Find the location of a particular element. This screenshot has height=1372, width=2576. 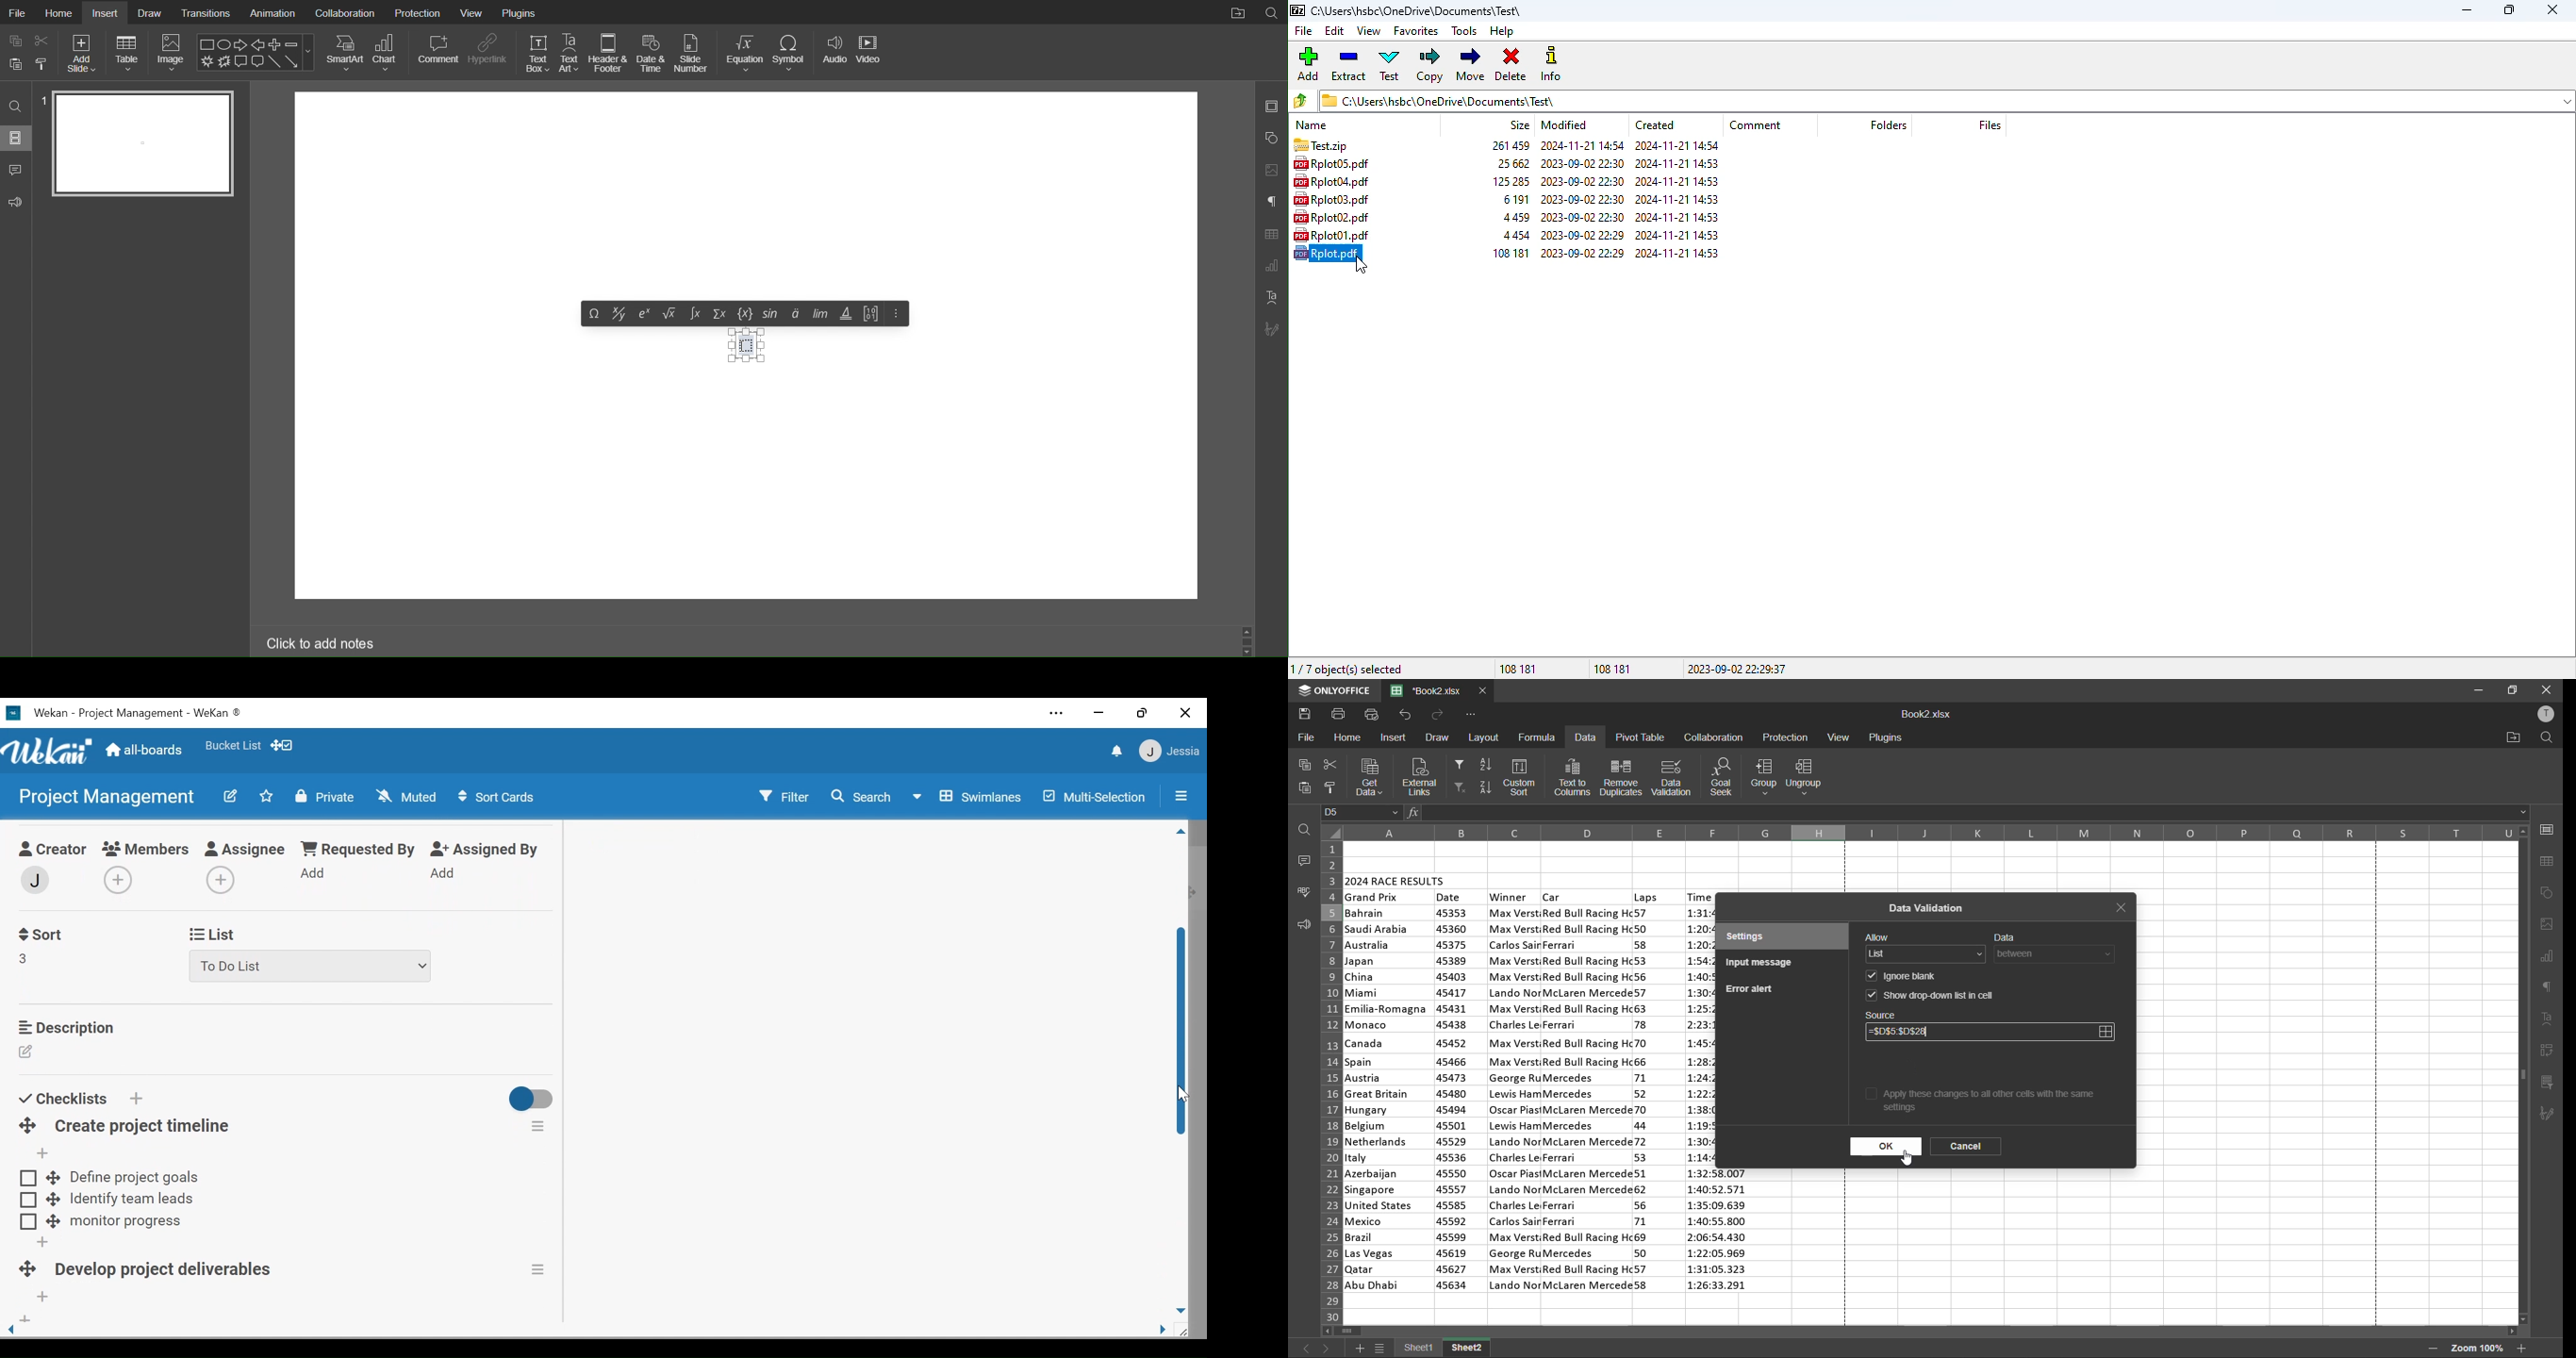

125285 is located at coordinates (1498, 180).